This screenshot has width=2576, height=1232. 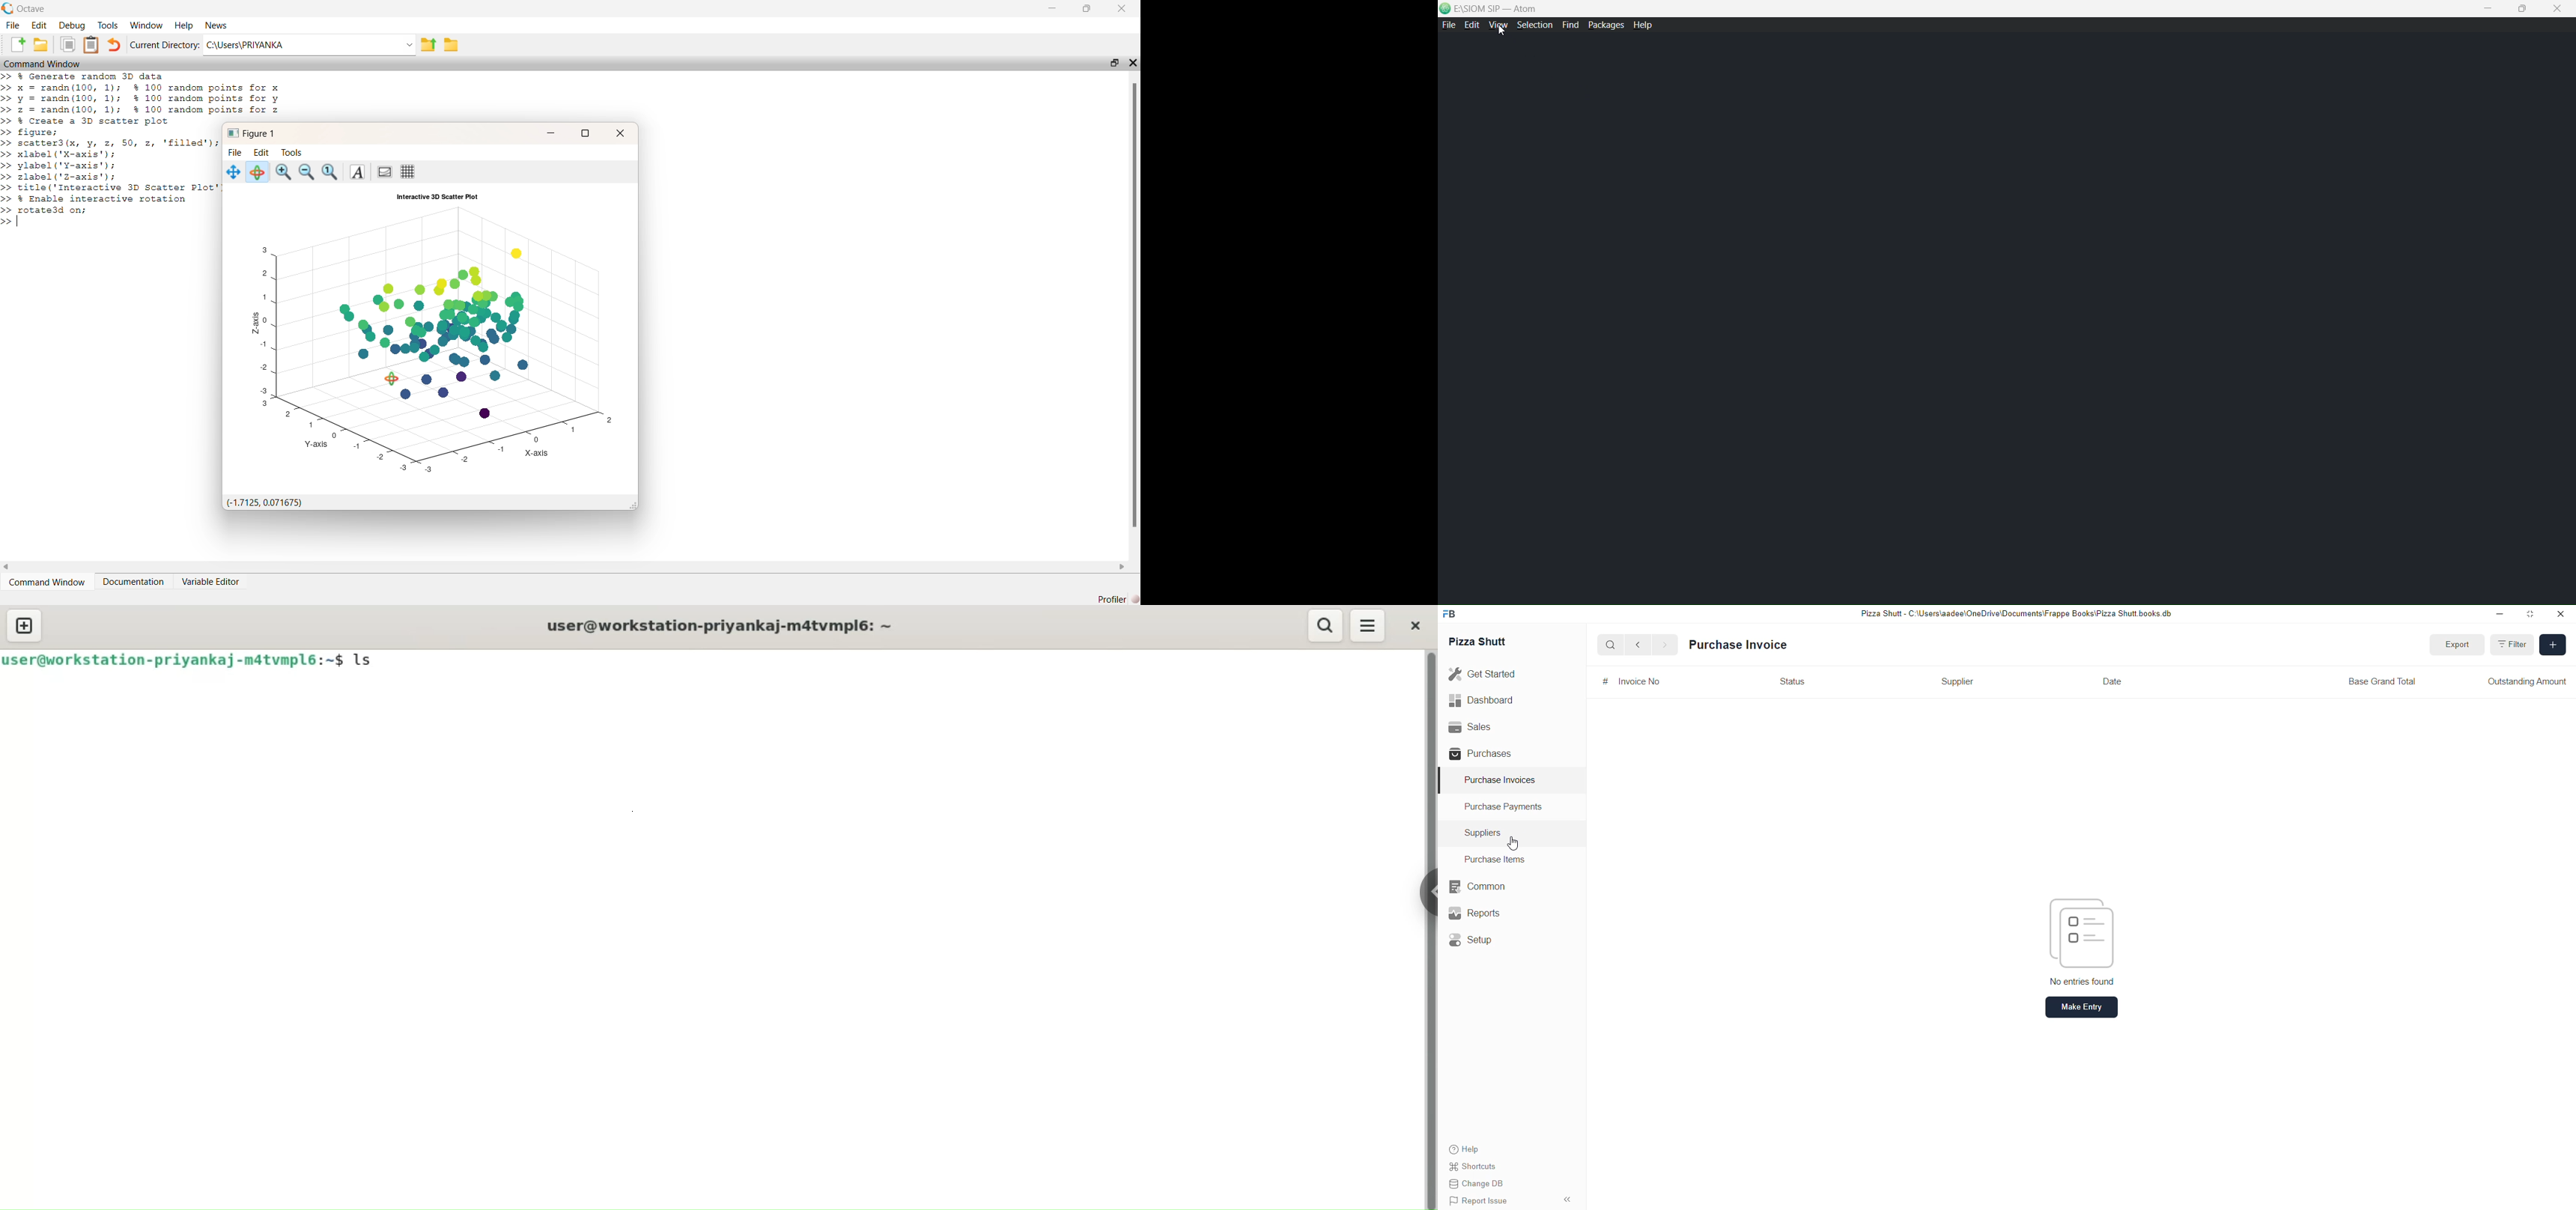 What do you see at coordinates (1491, 676) in the screenshot?
I see `Get Started` at bounding box center [1491, 676].